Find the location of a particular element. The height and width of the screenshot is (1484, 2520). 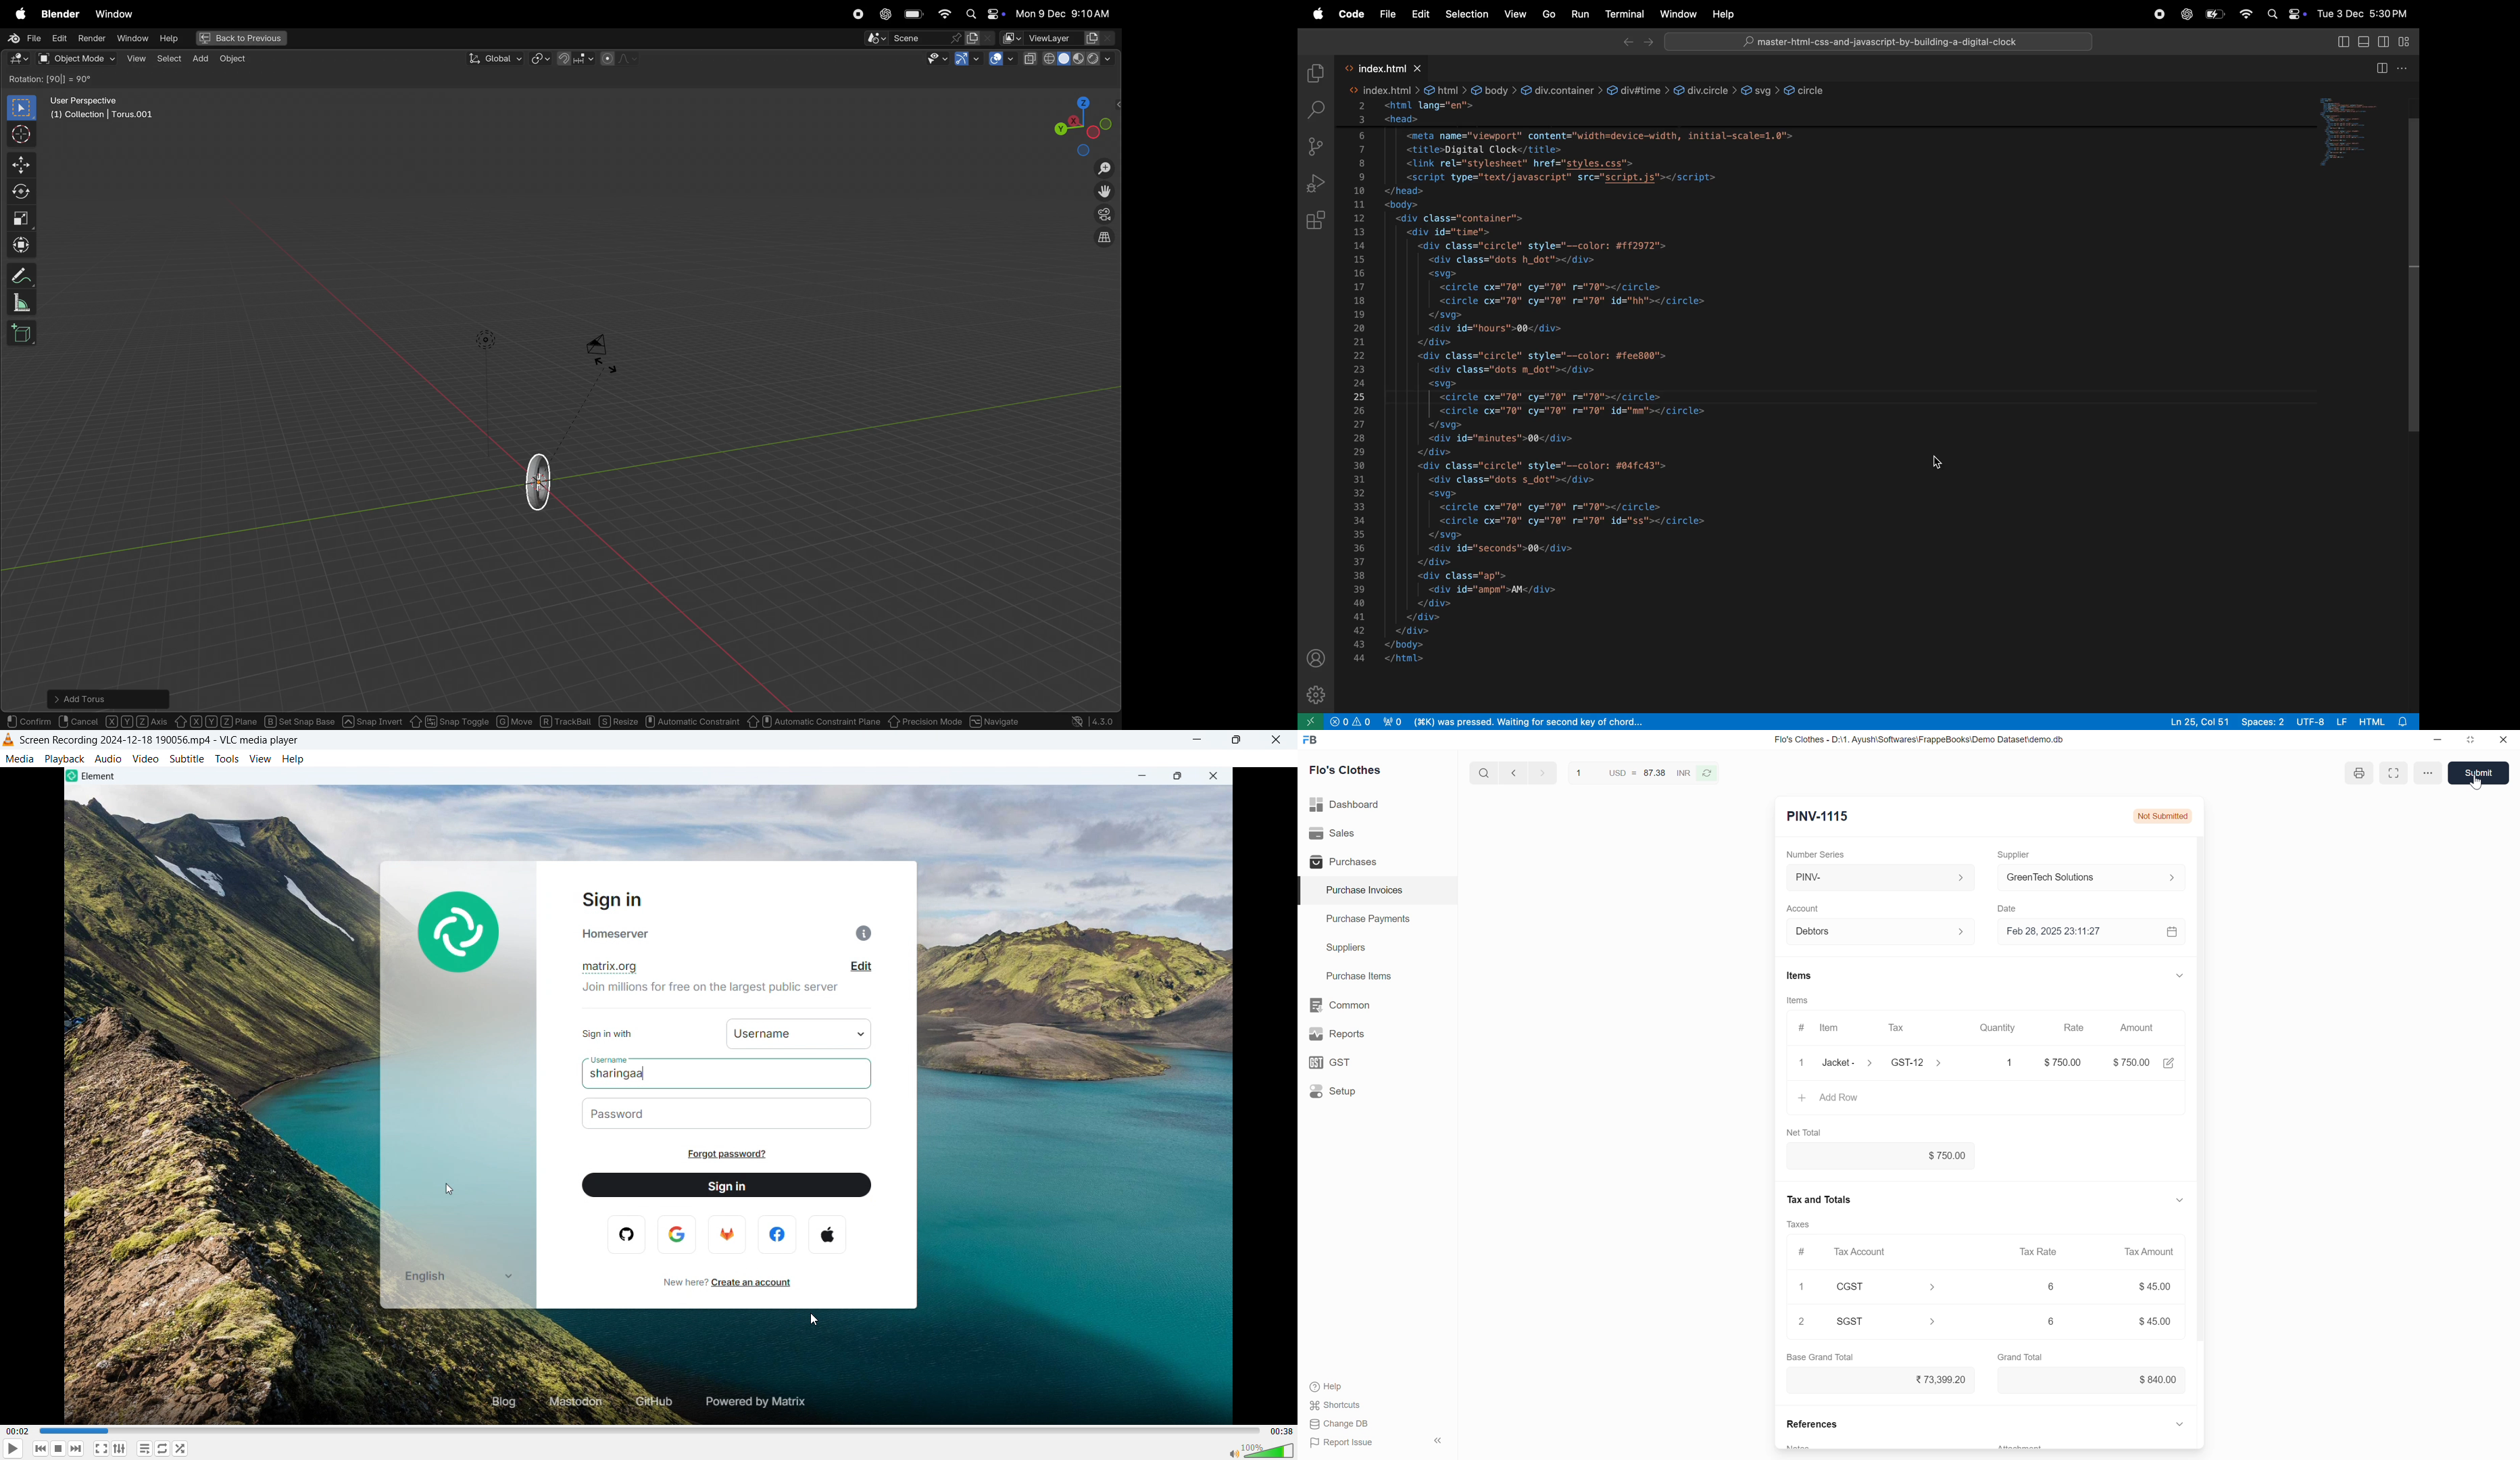

view layers is located at coordinates (1071, 38).